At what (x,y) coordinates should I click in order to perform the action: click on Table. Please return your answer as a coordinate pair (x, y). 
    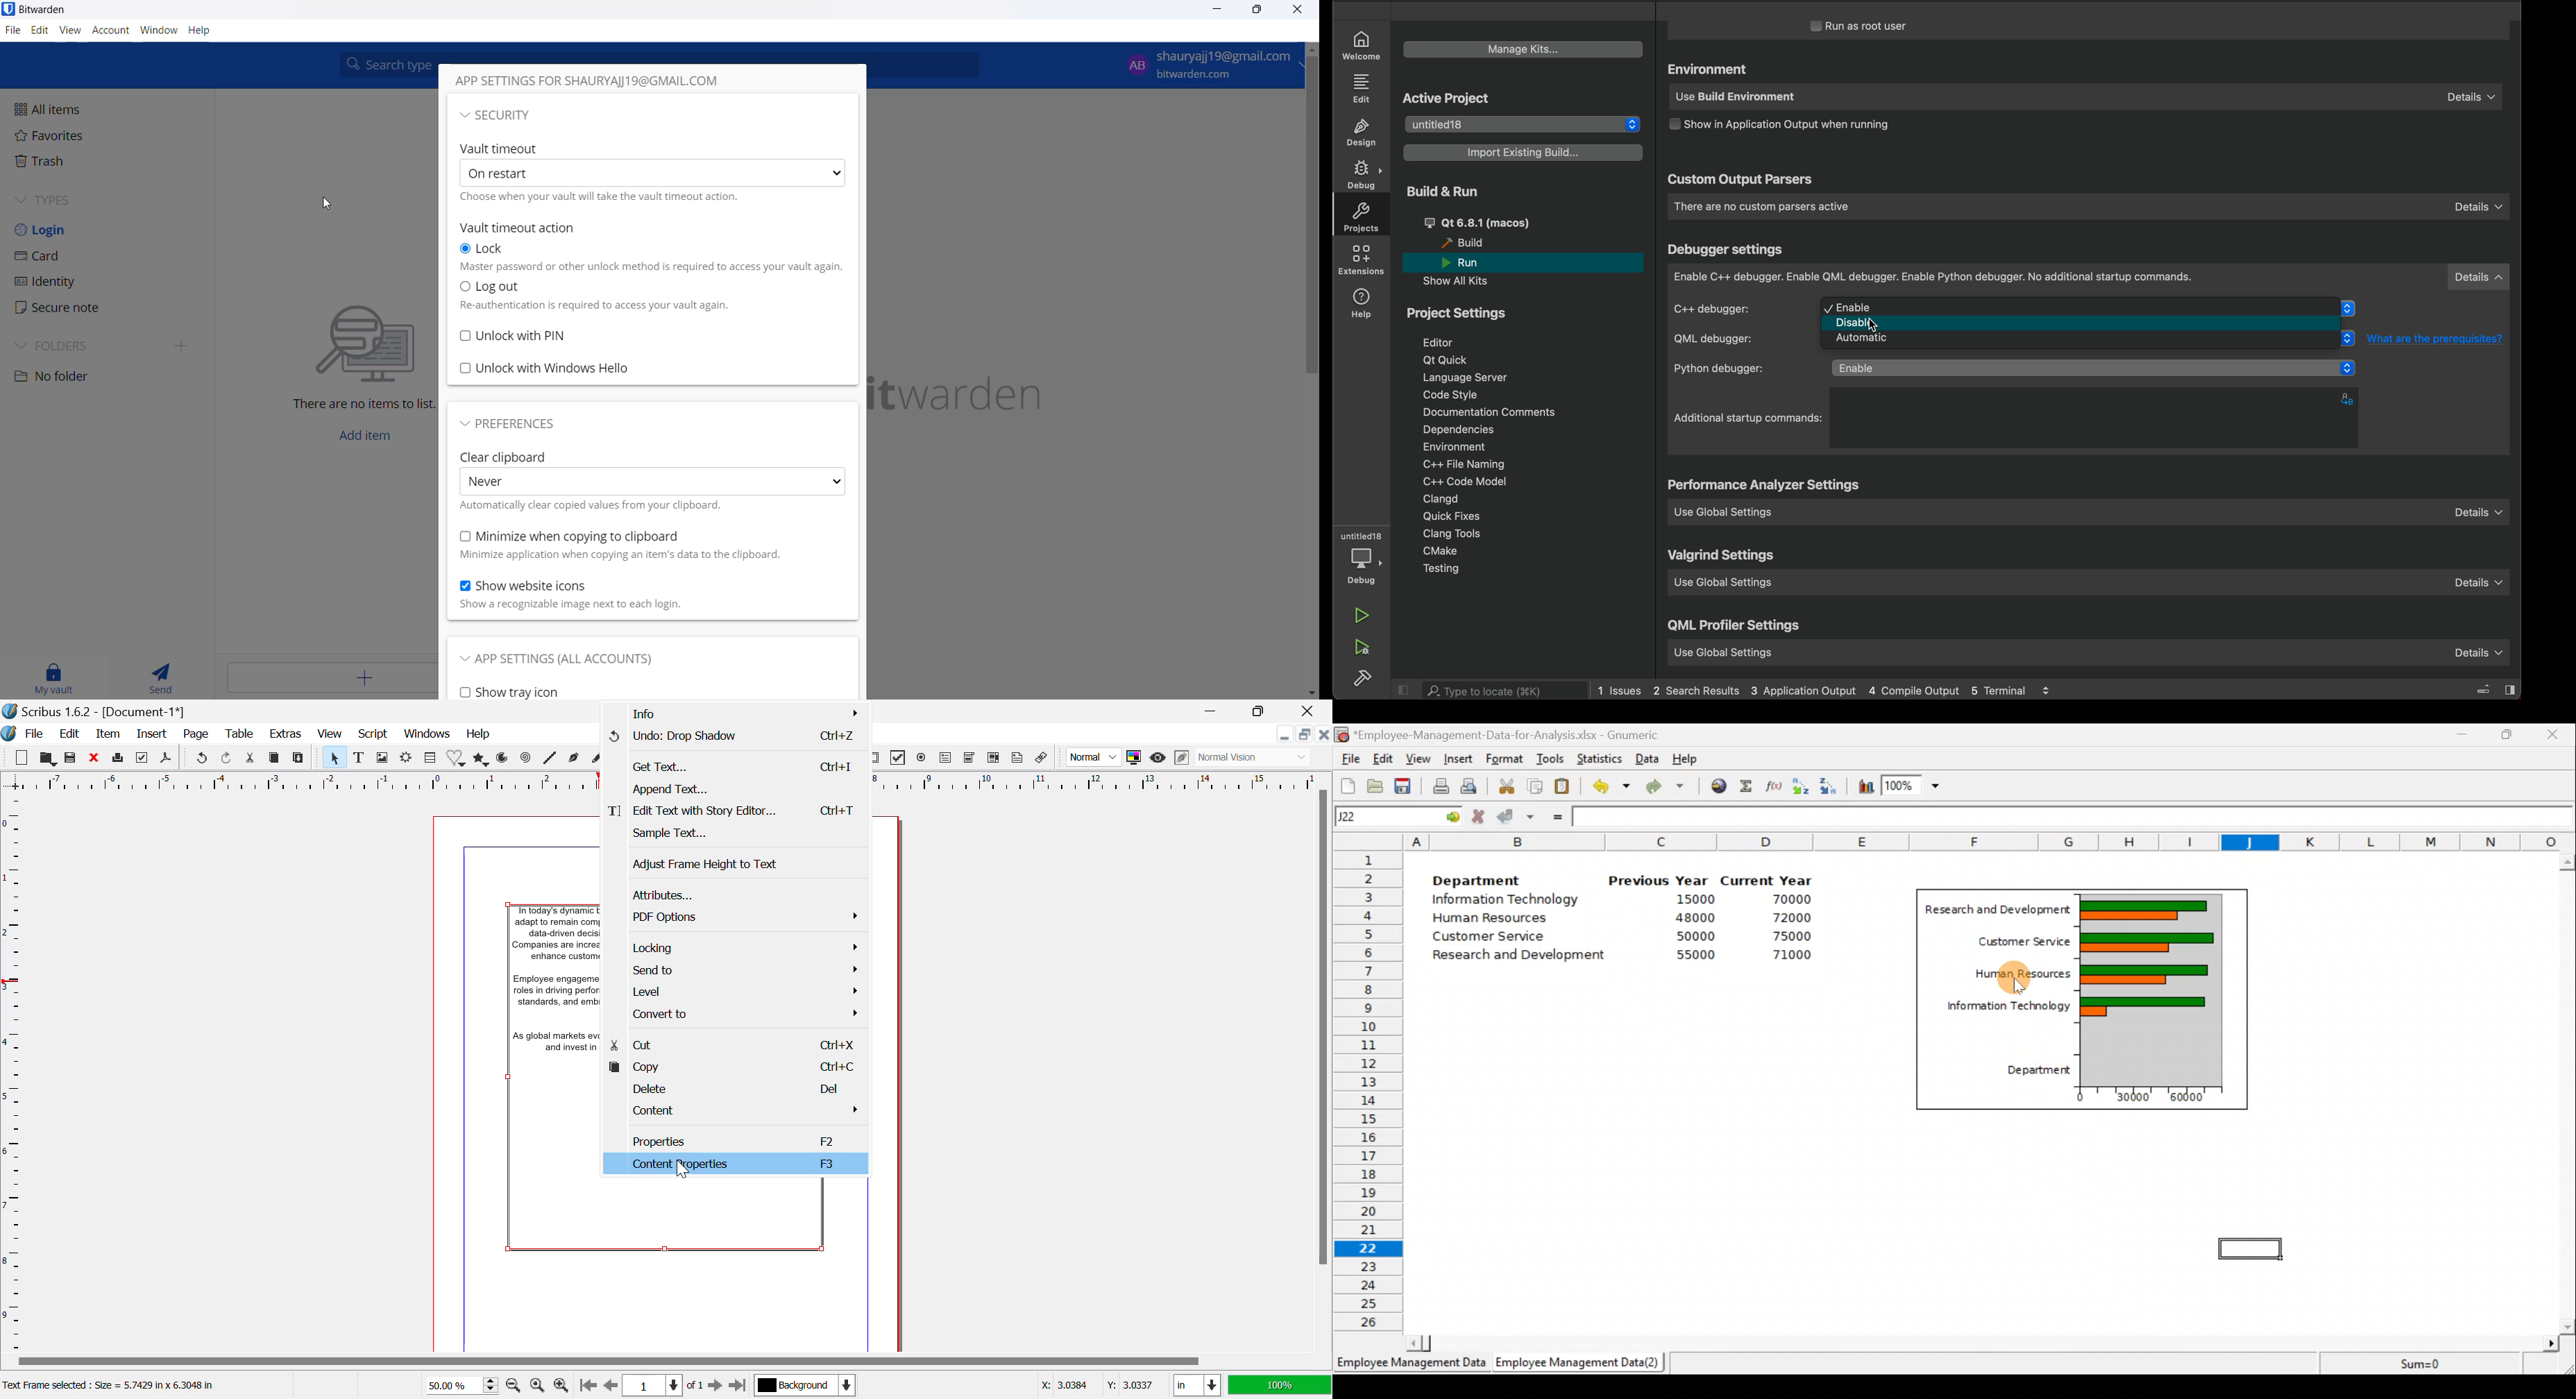
    Looking at the image, I should click on (430, 758).